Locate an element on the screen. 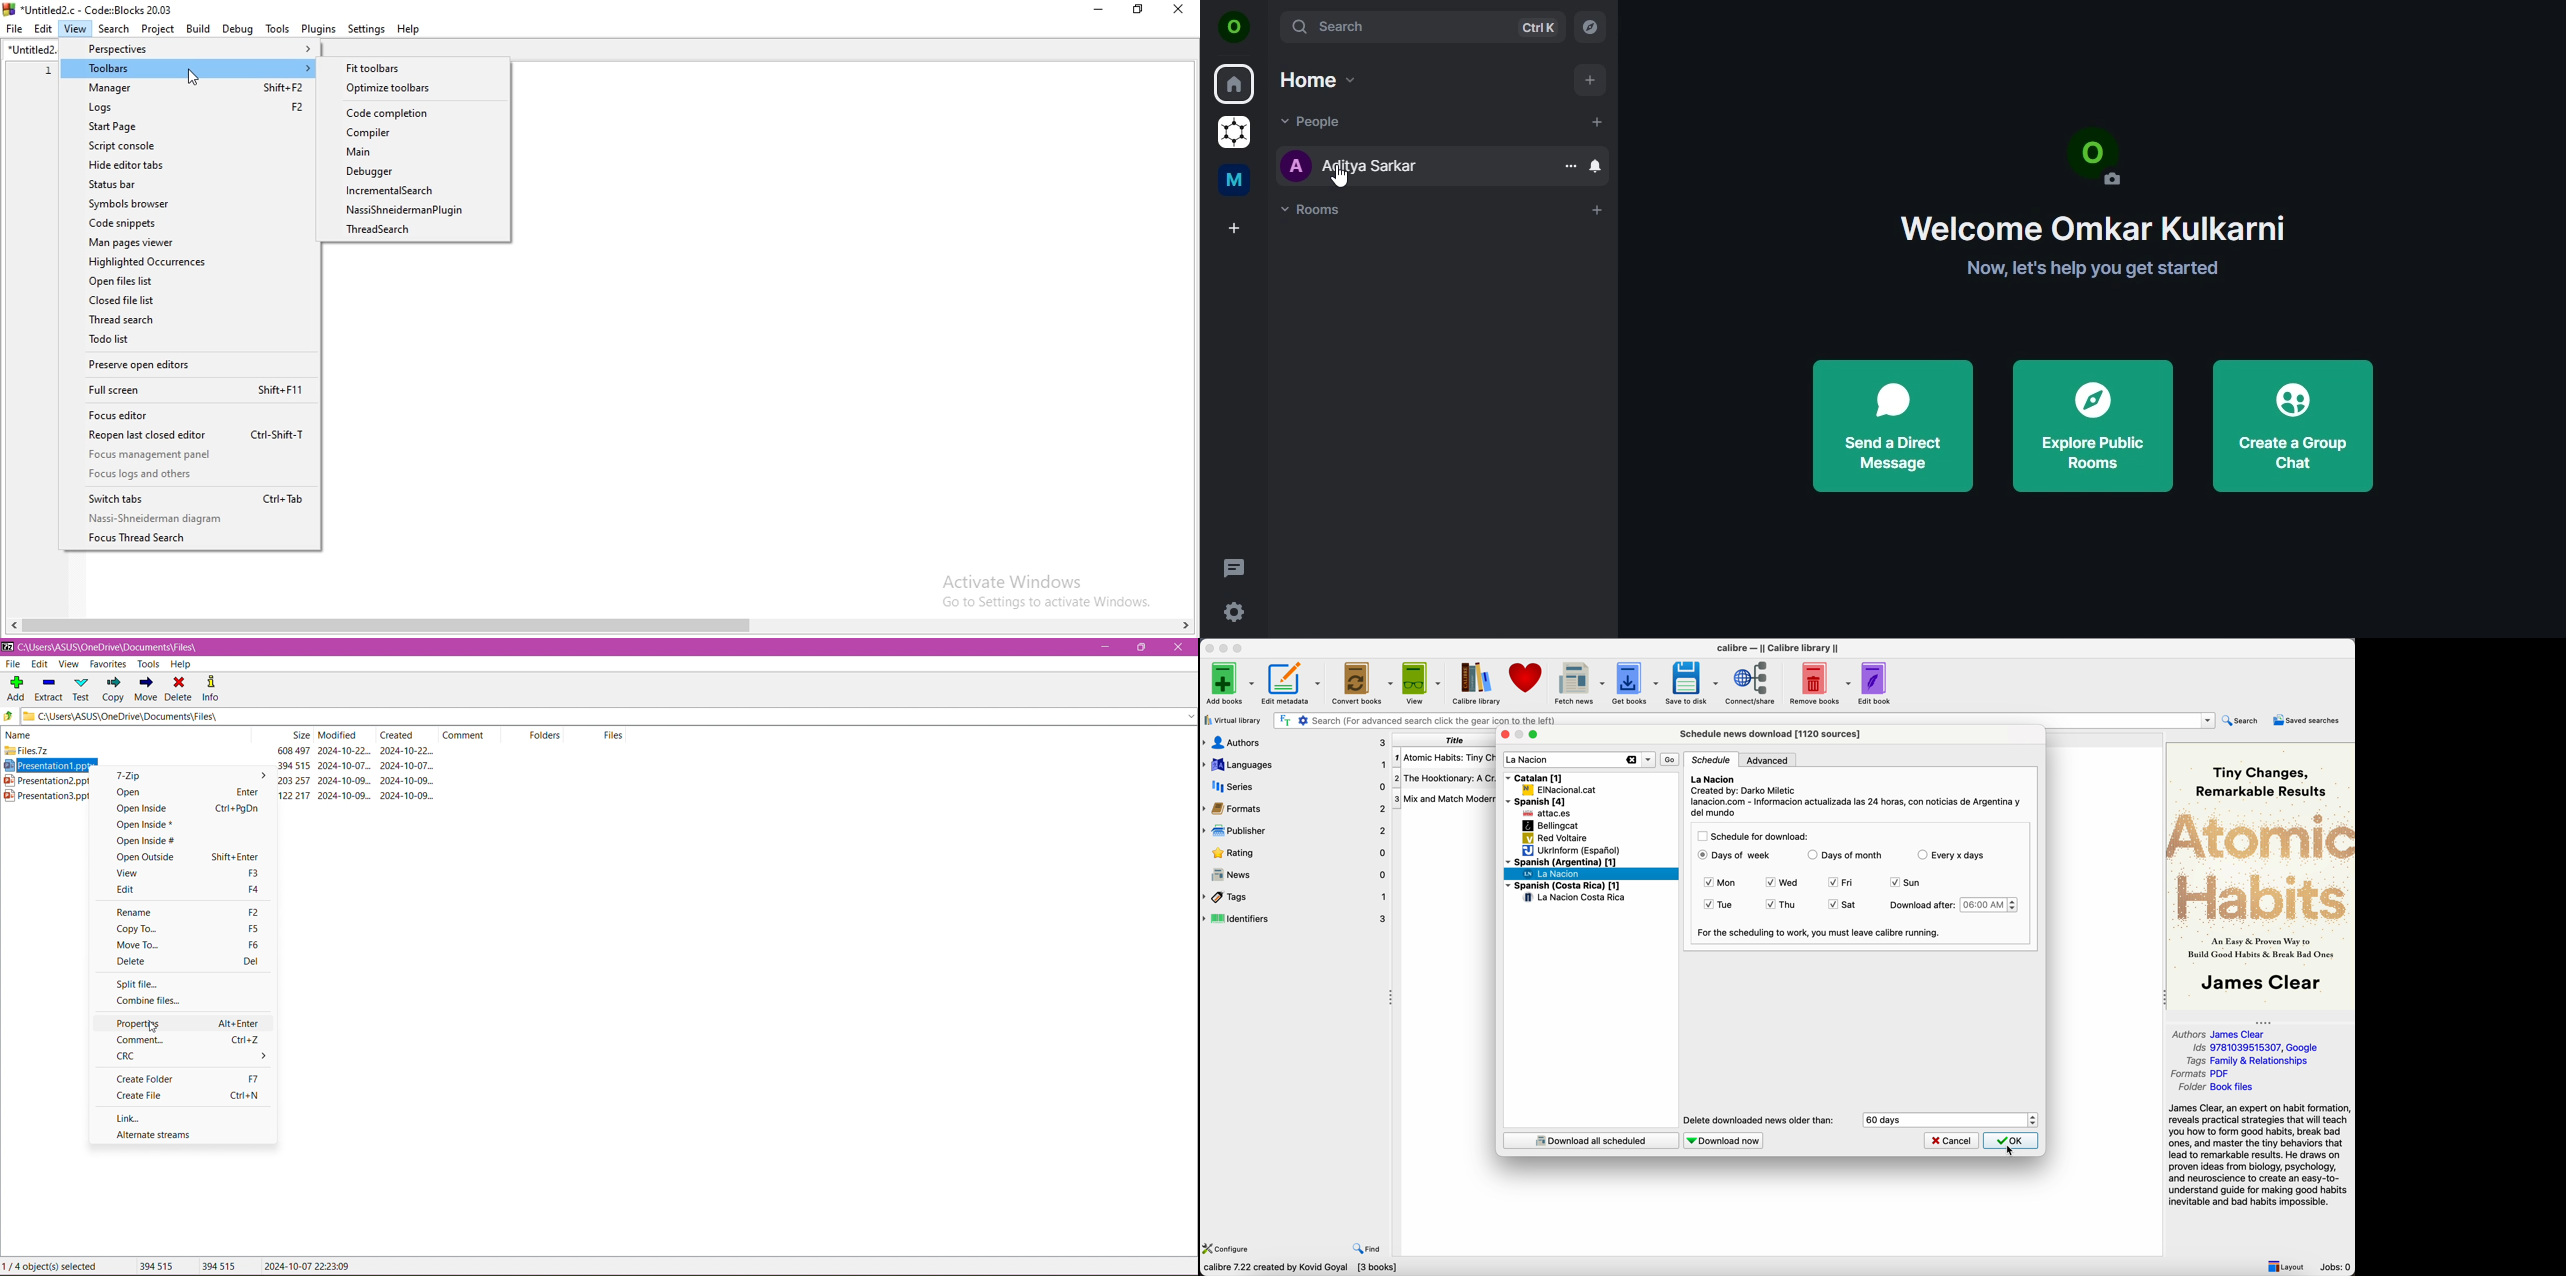 This screenshot has height=1288, width=2576. fri is located at coordinates (1840, 883).